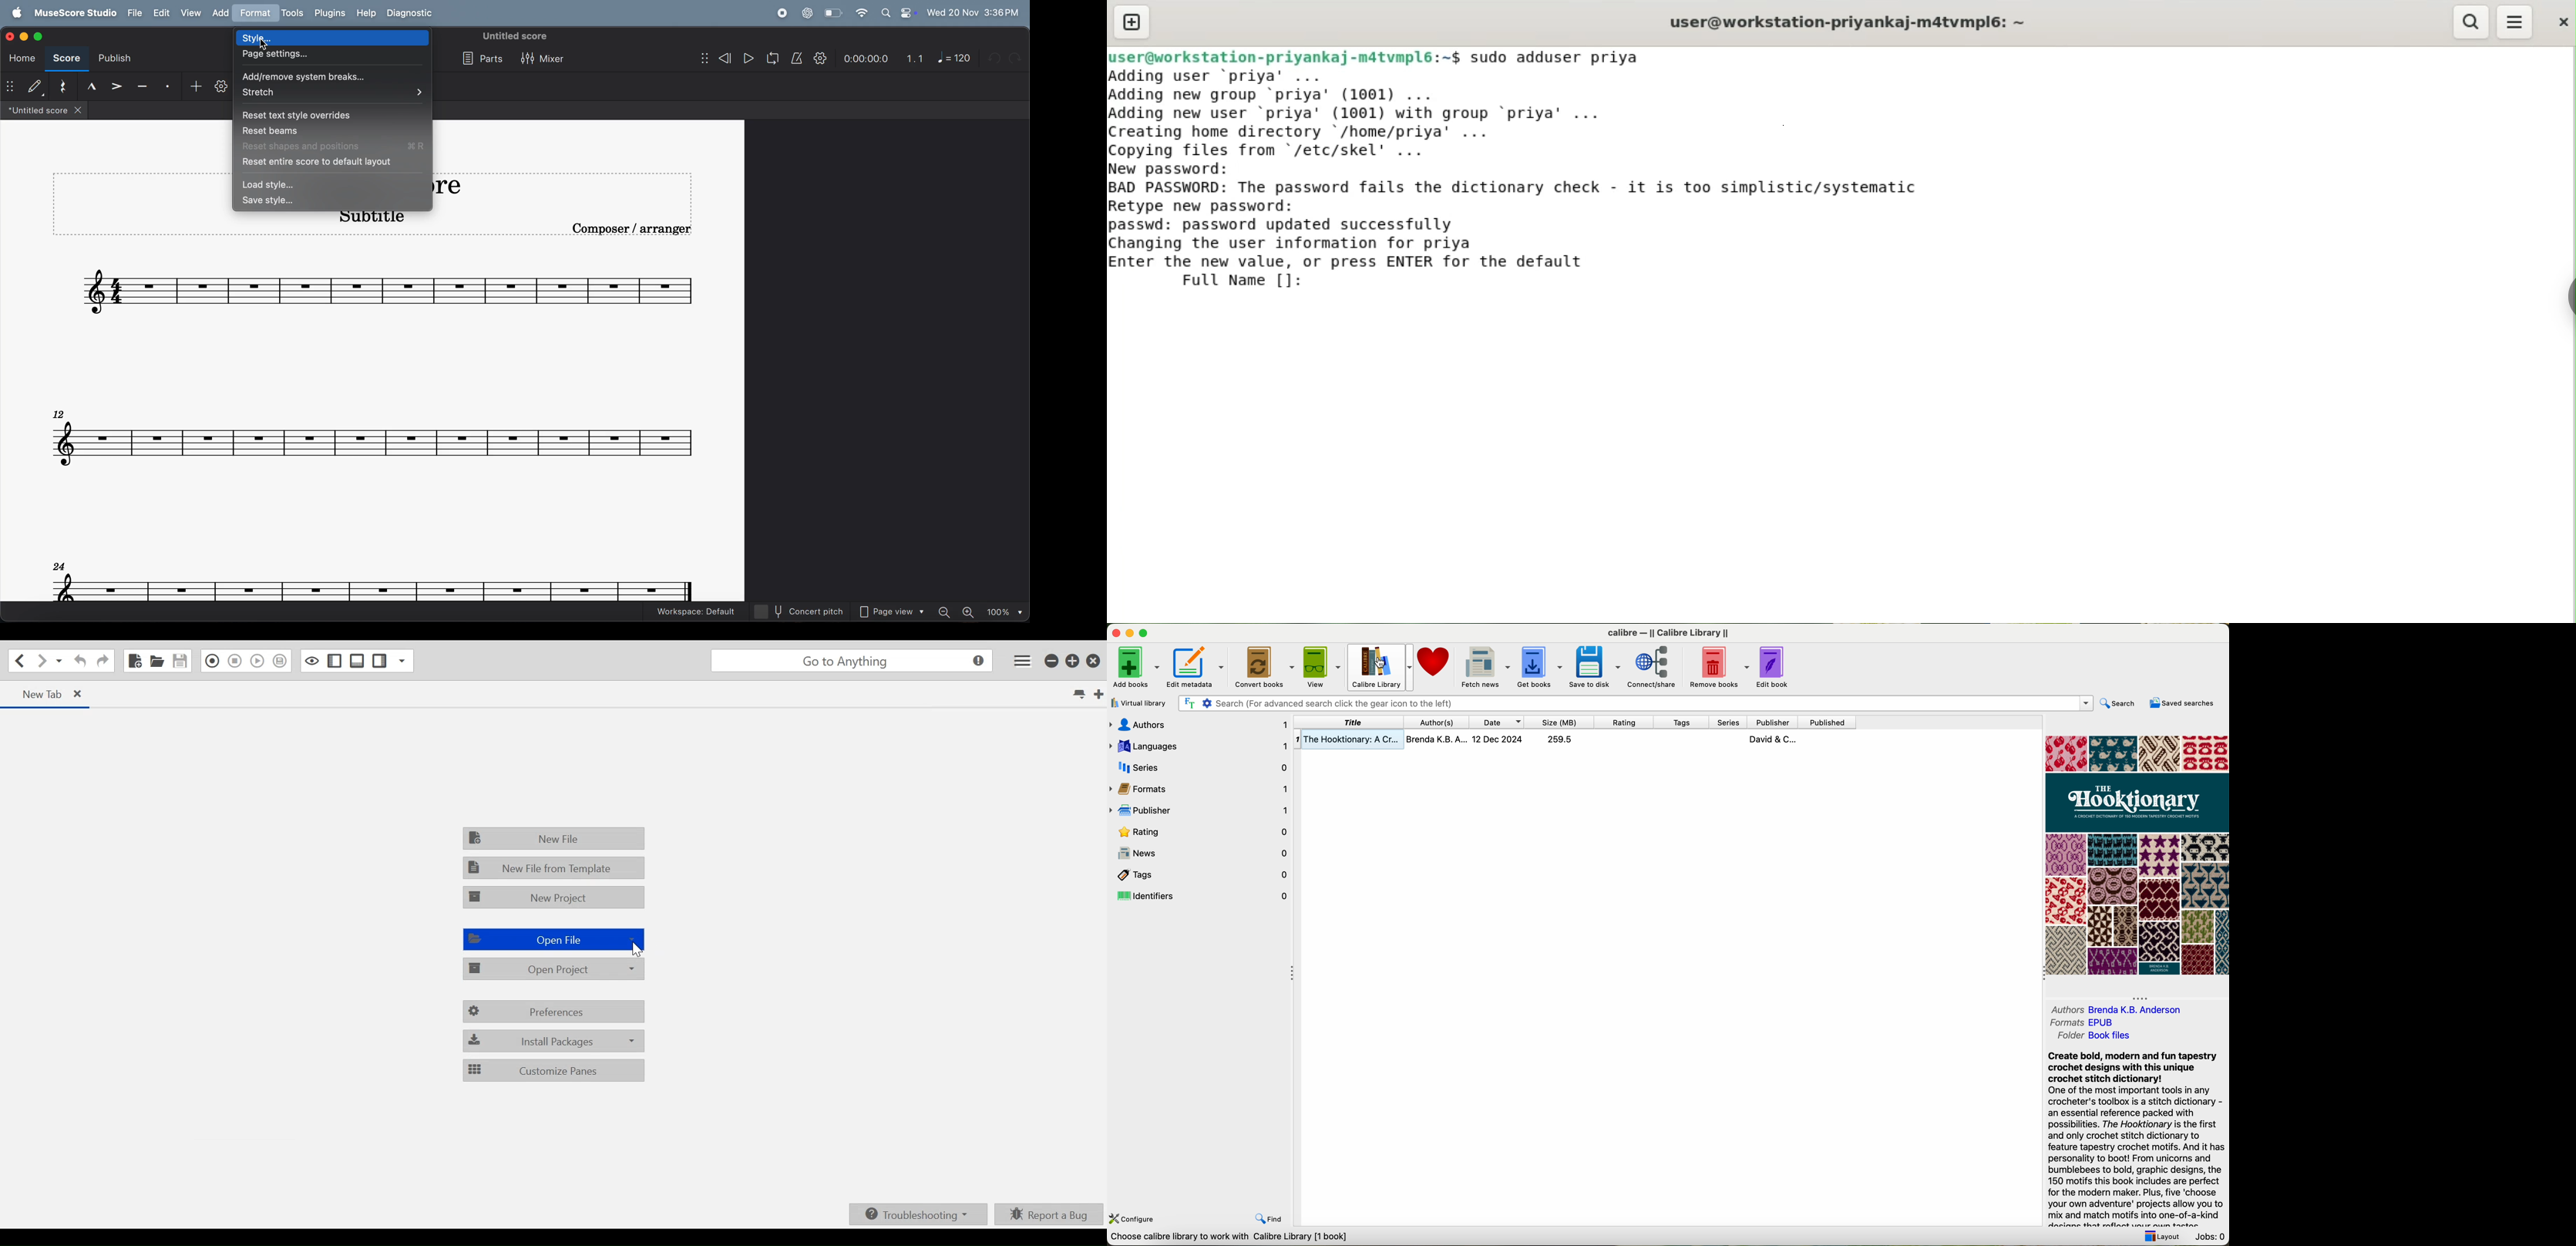  What do you see at coordinates (861, 13) in the screenshot?
I see `wifi` at bounding box center [861, 13].